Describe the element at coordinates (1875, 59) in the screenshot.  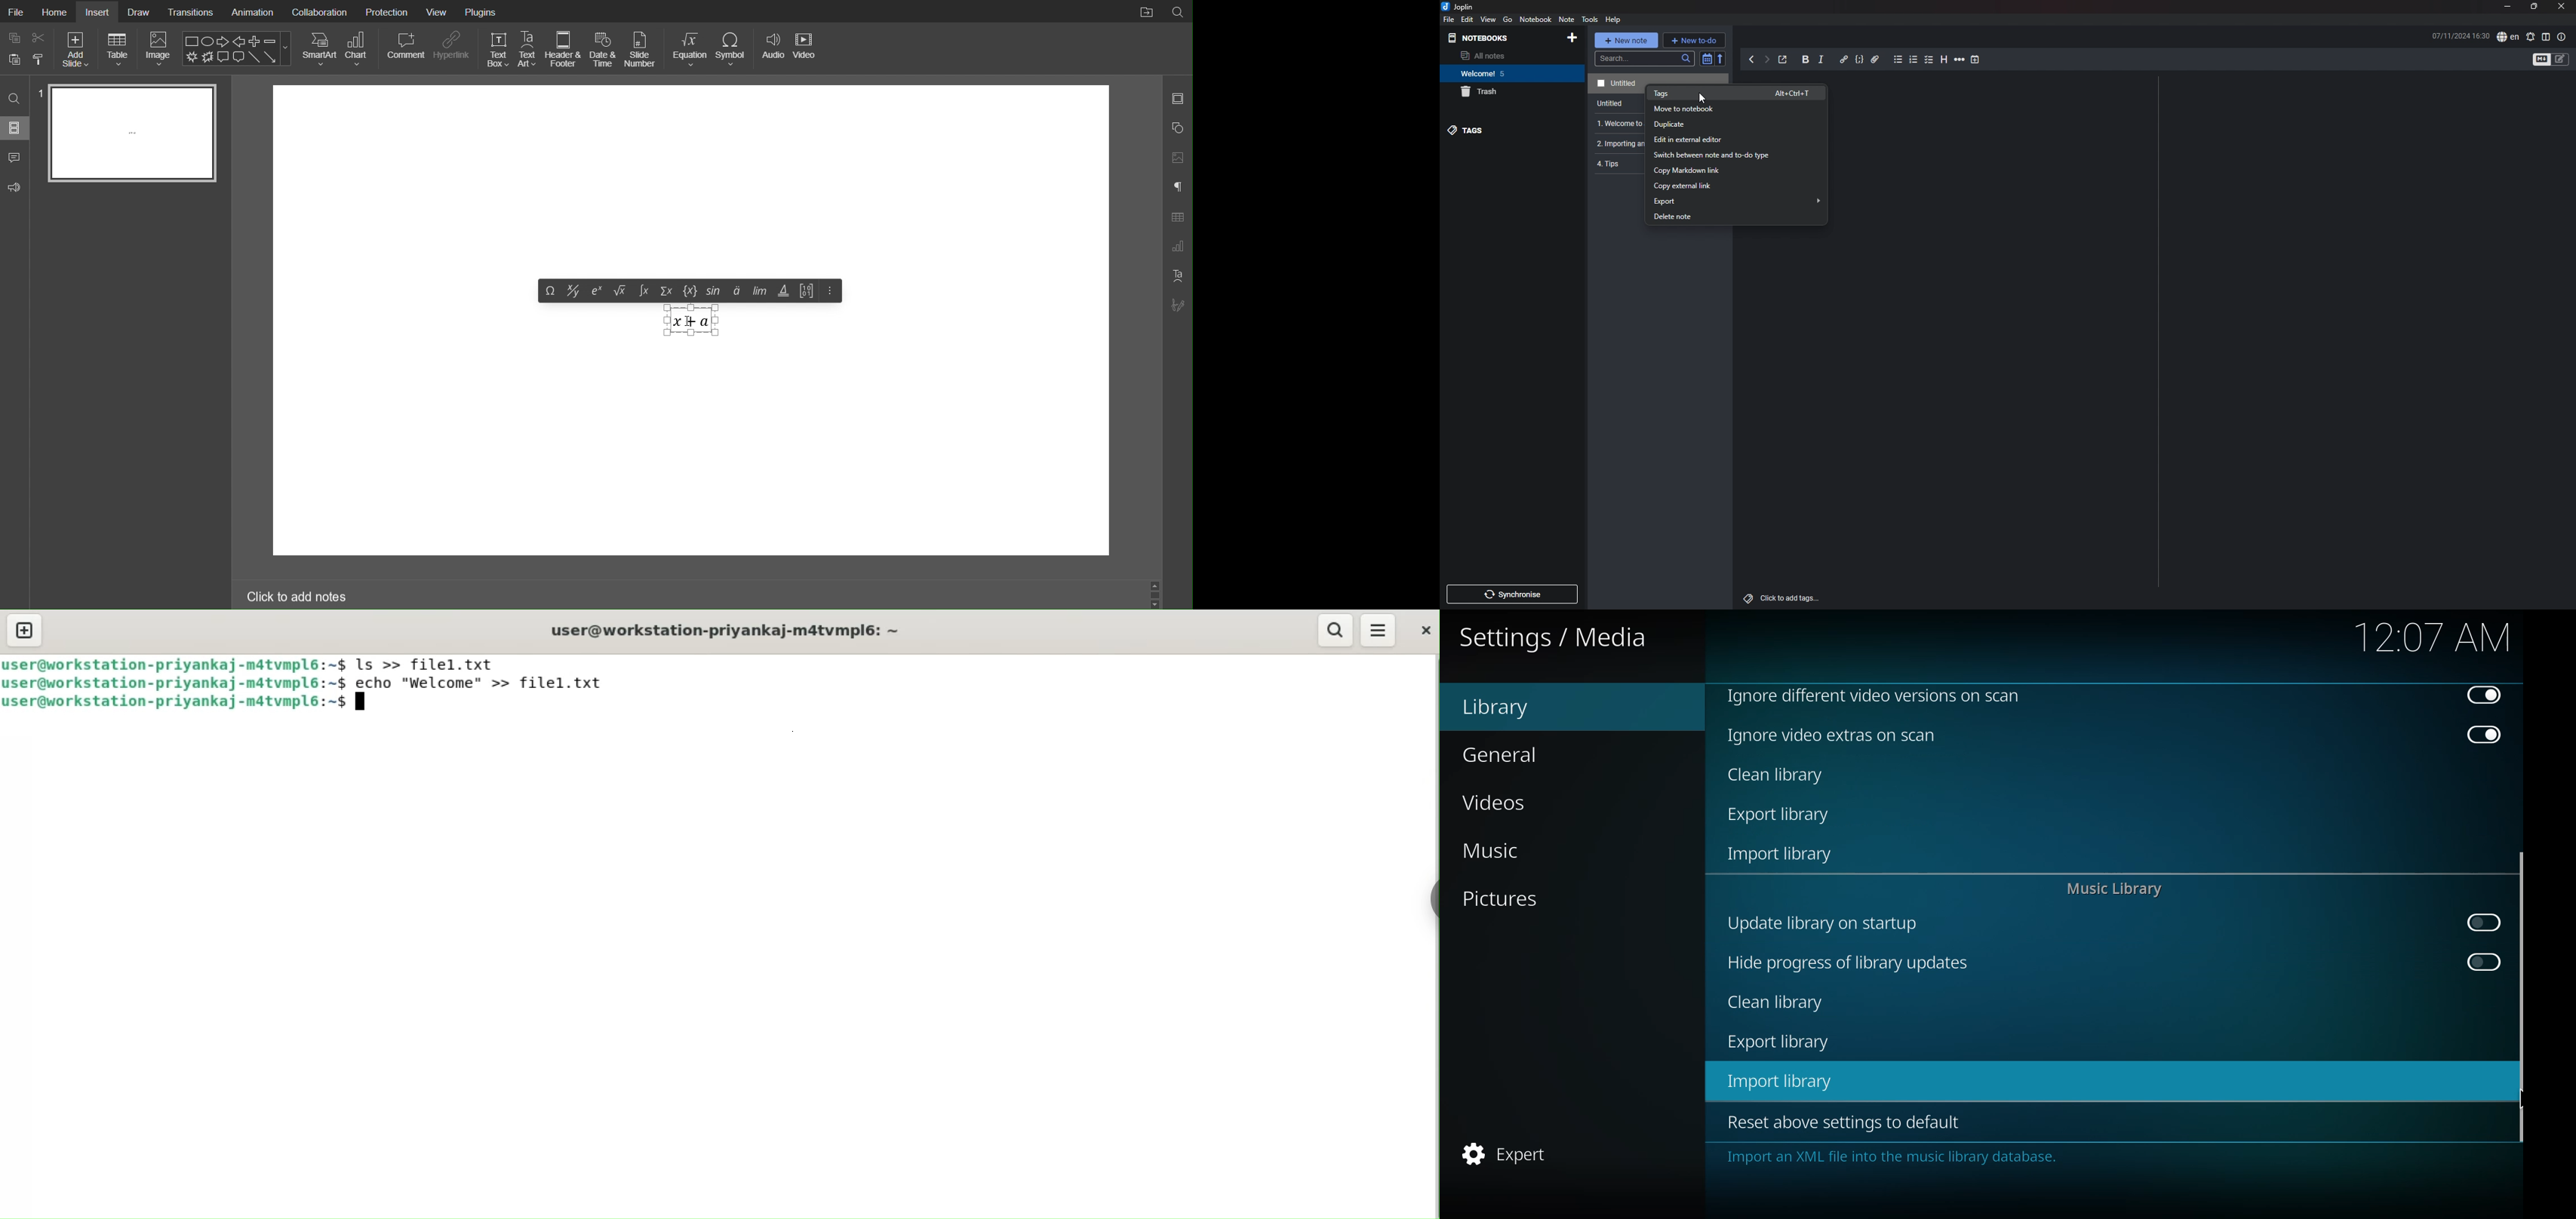
I see `attachment` at that location.